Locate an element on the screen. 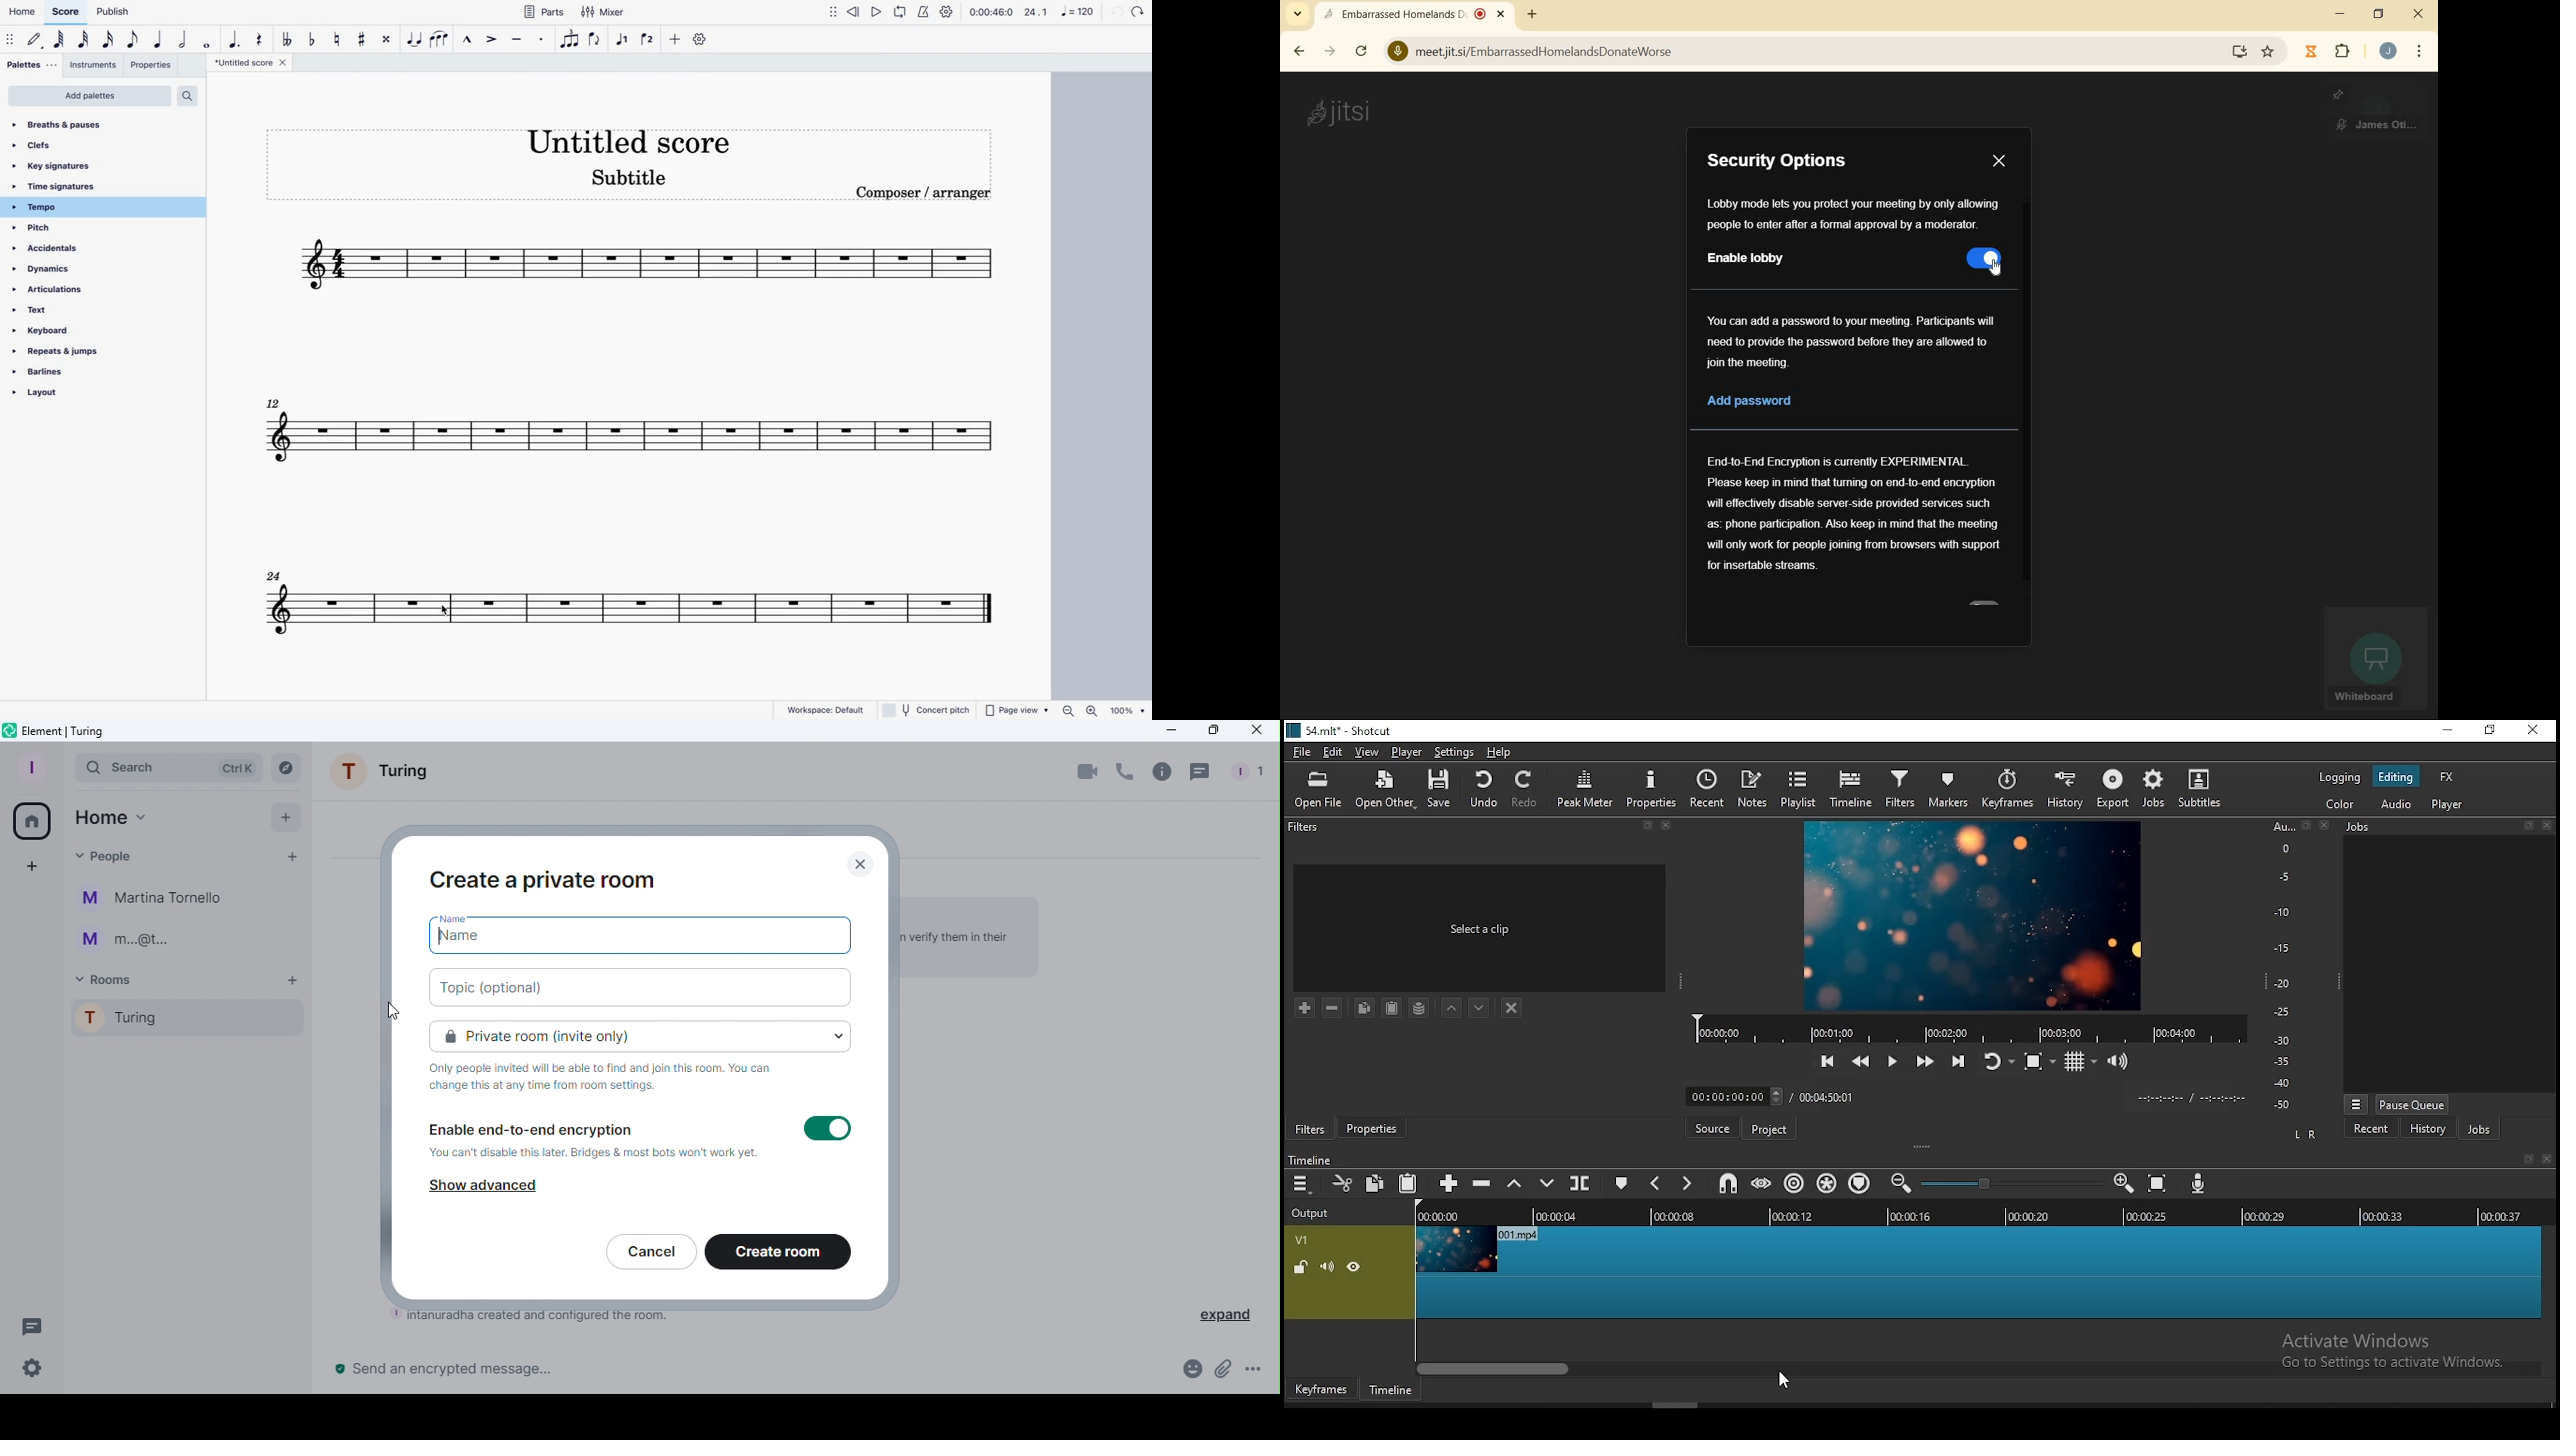 Image resolution: width=2576 pixels, height=1456 pixels. pitch is located at coordinates (54, 229).